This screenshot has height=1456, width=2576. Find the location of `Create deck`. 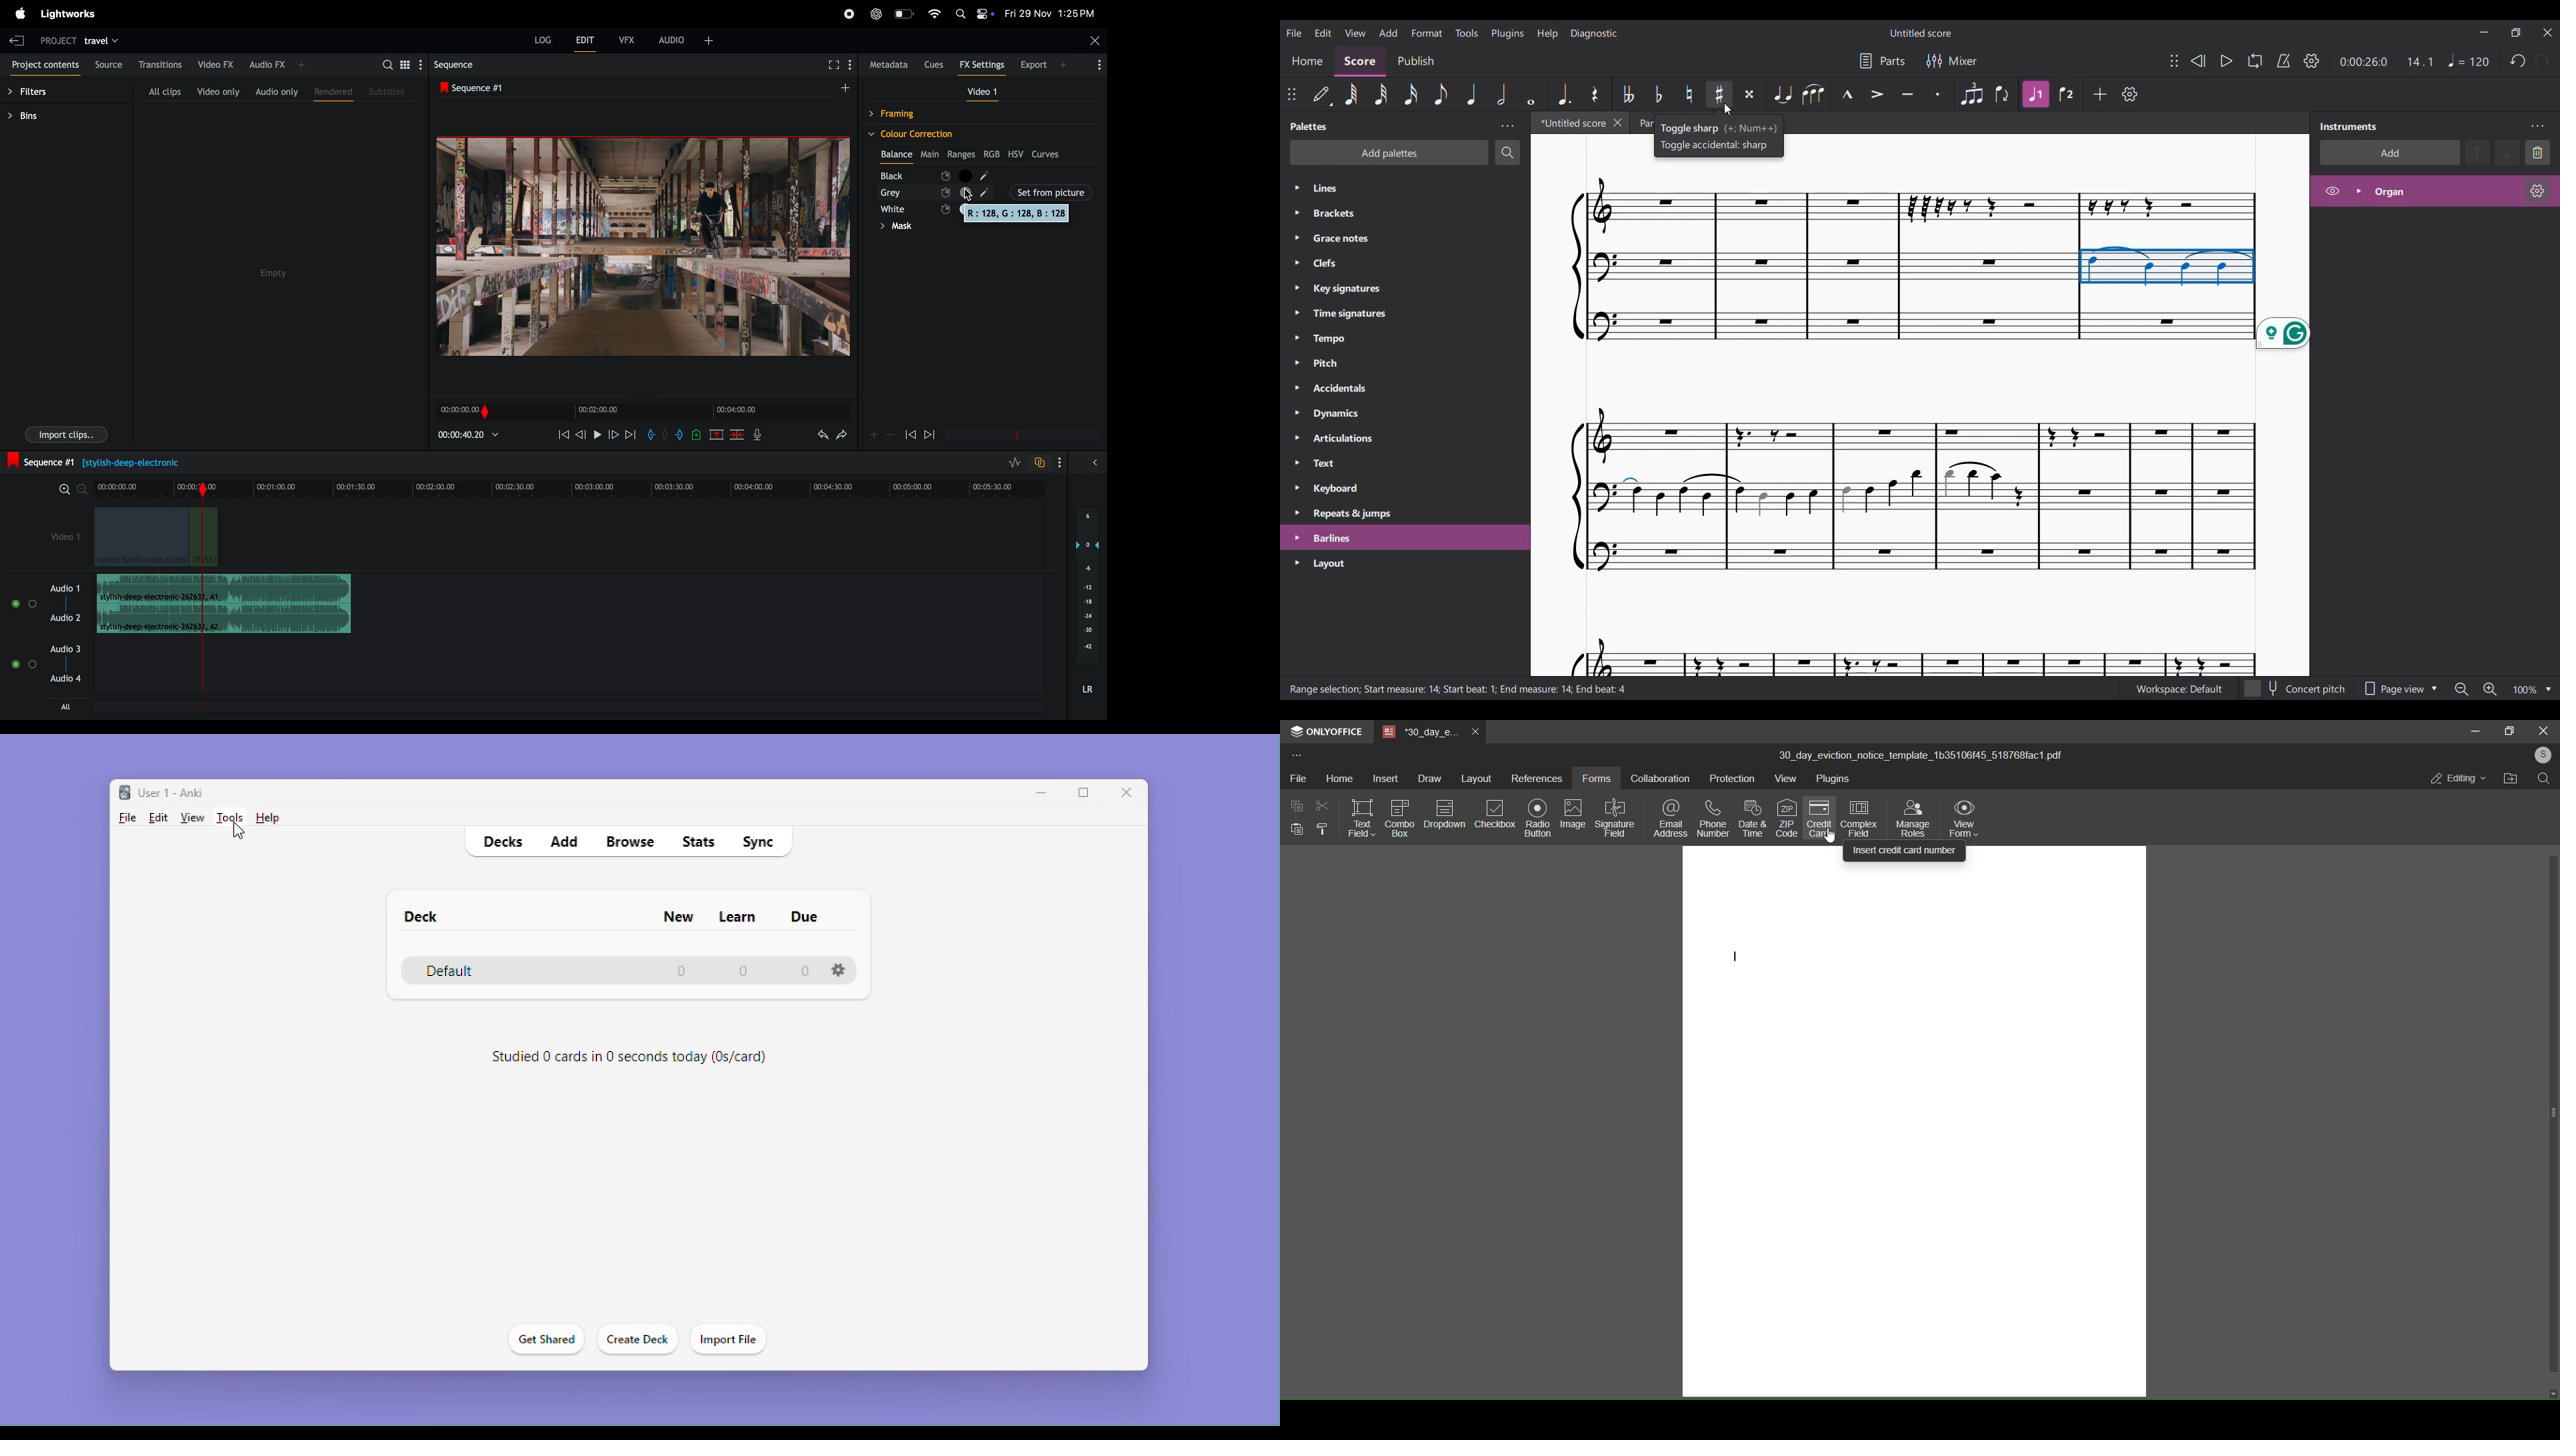

Create deck is located at coordinates (637, 1341).